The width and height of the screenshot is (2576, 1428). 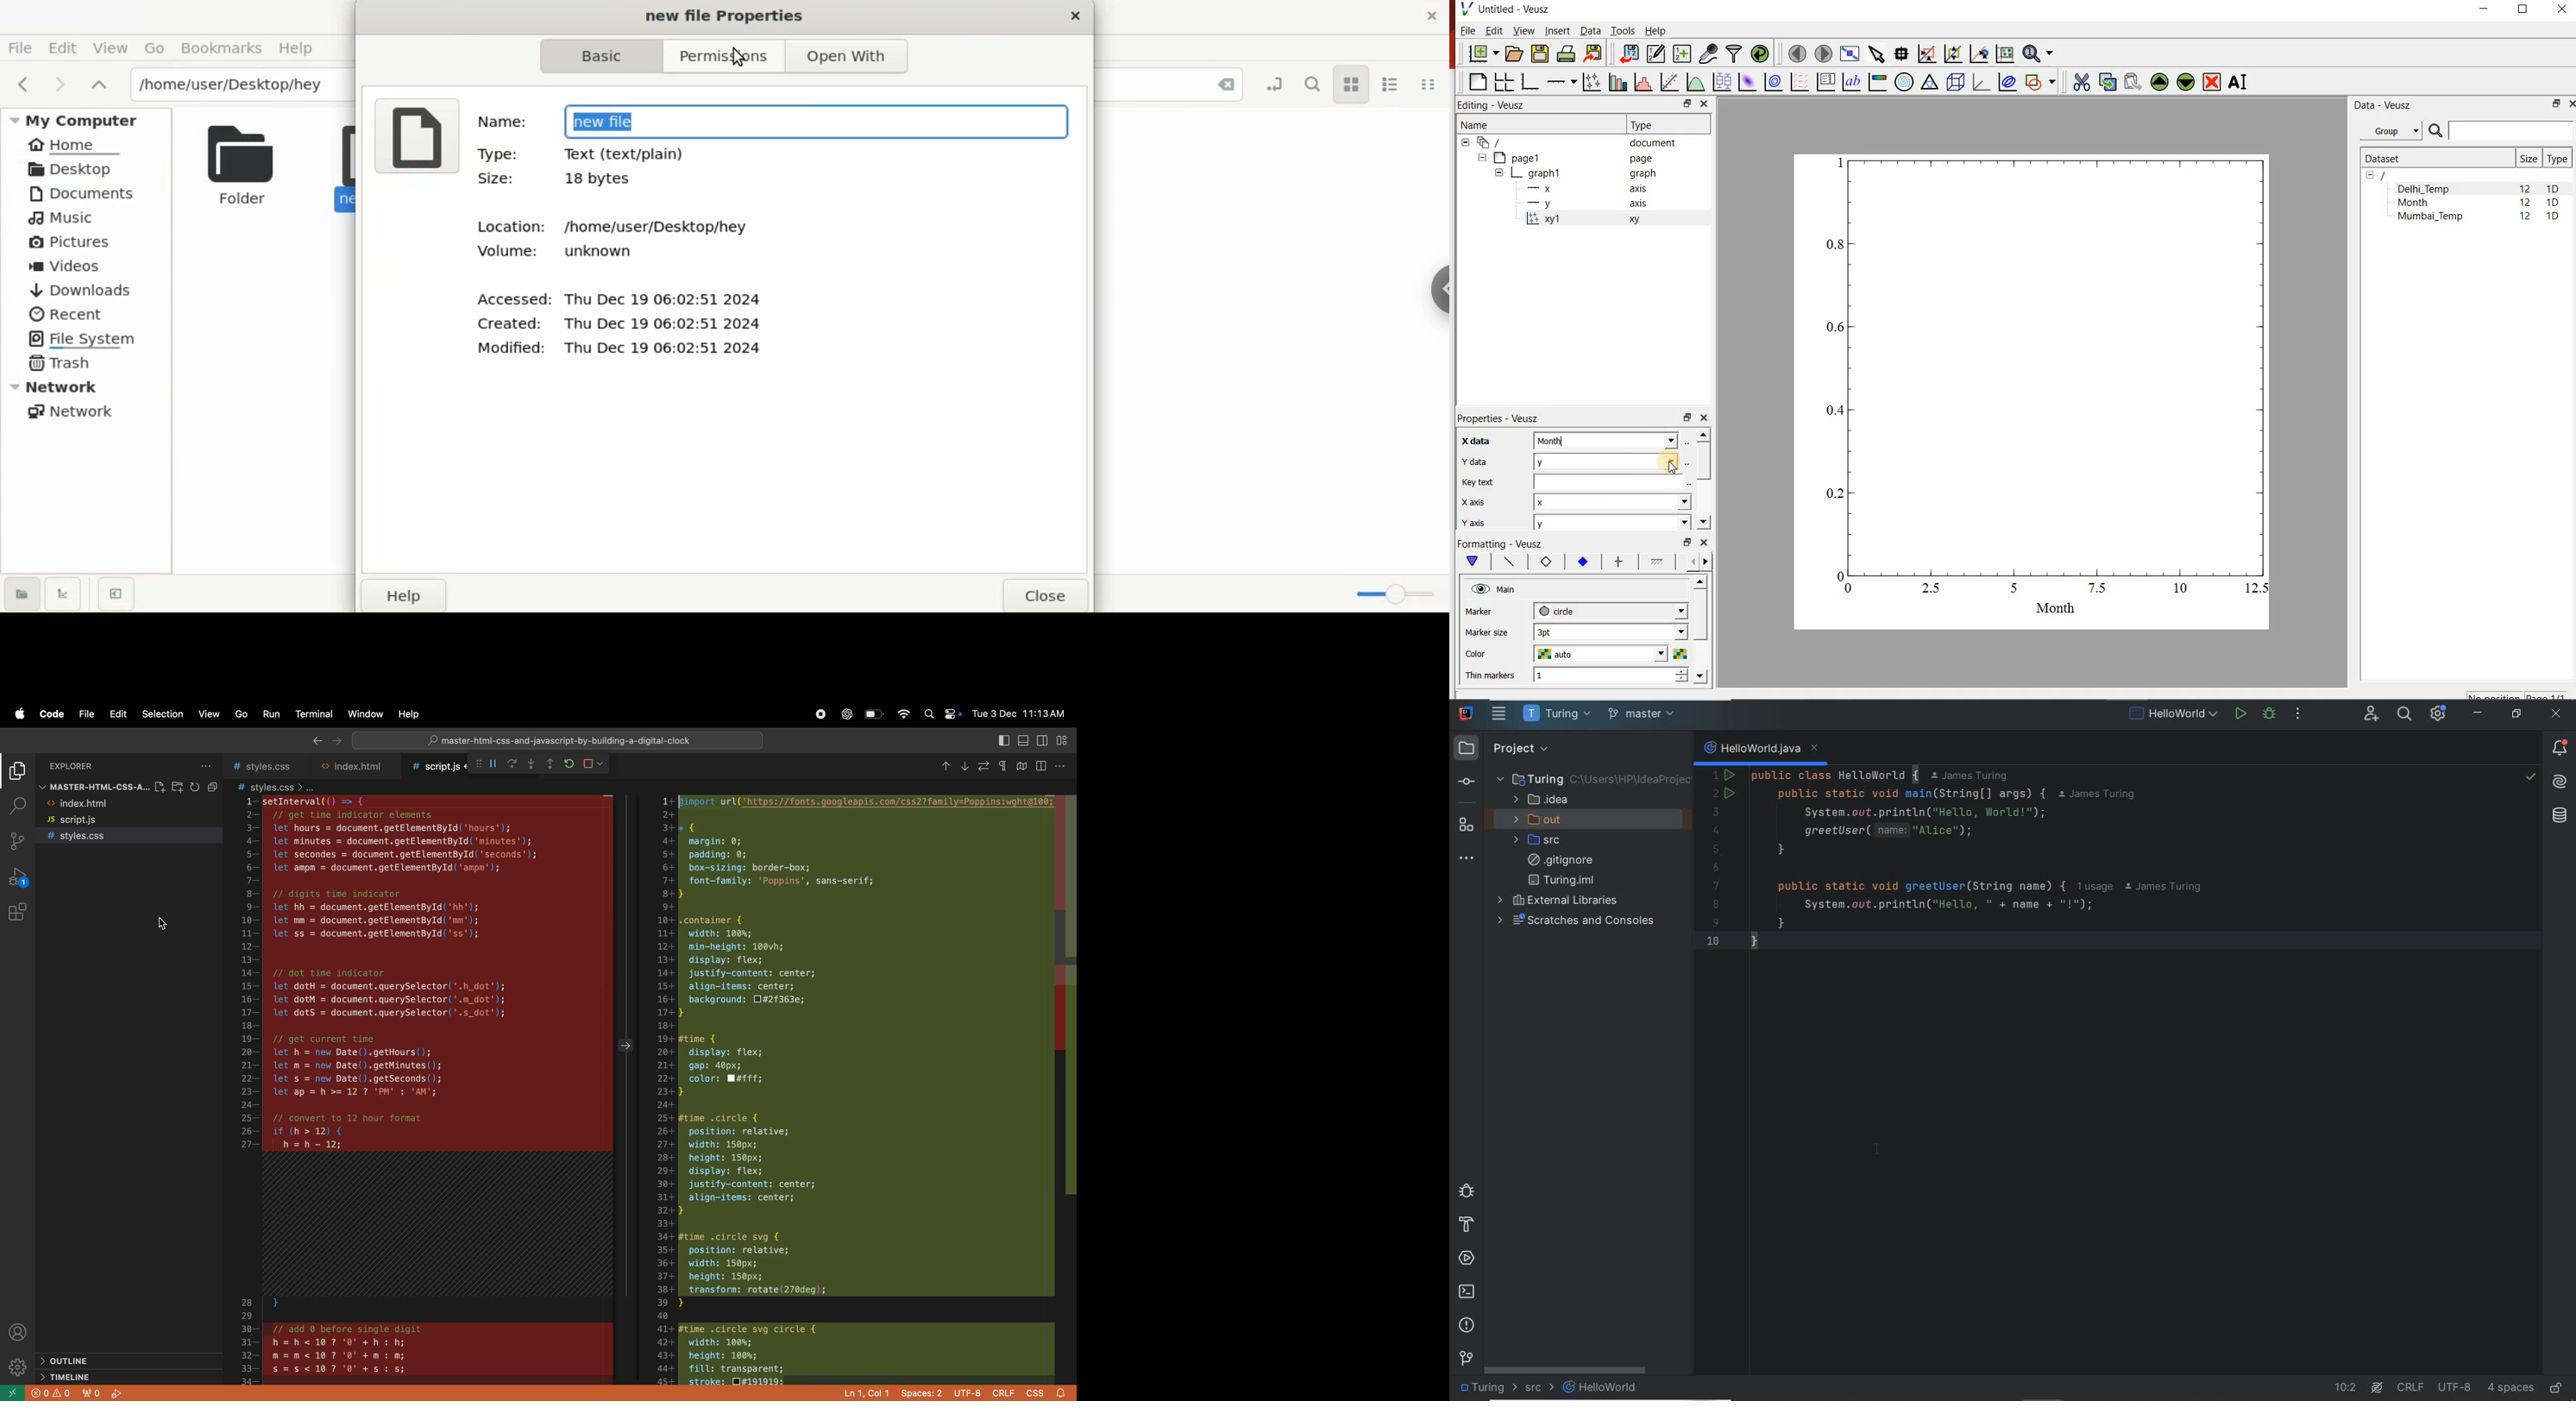 I want to click on source control, so click(x=17, y=840).